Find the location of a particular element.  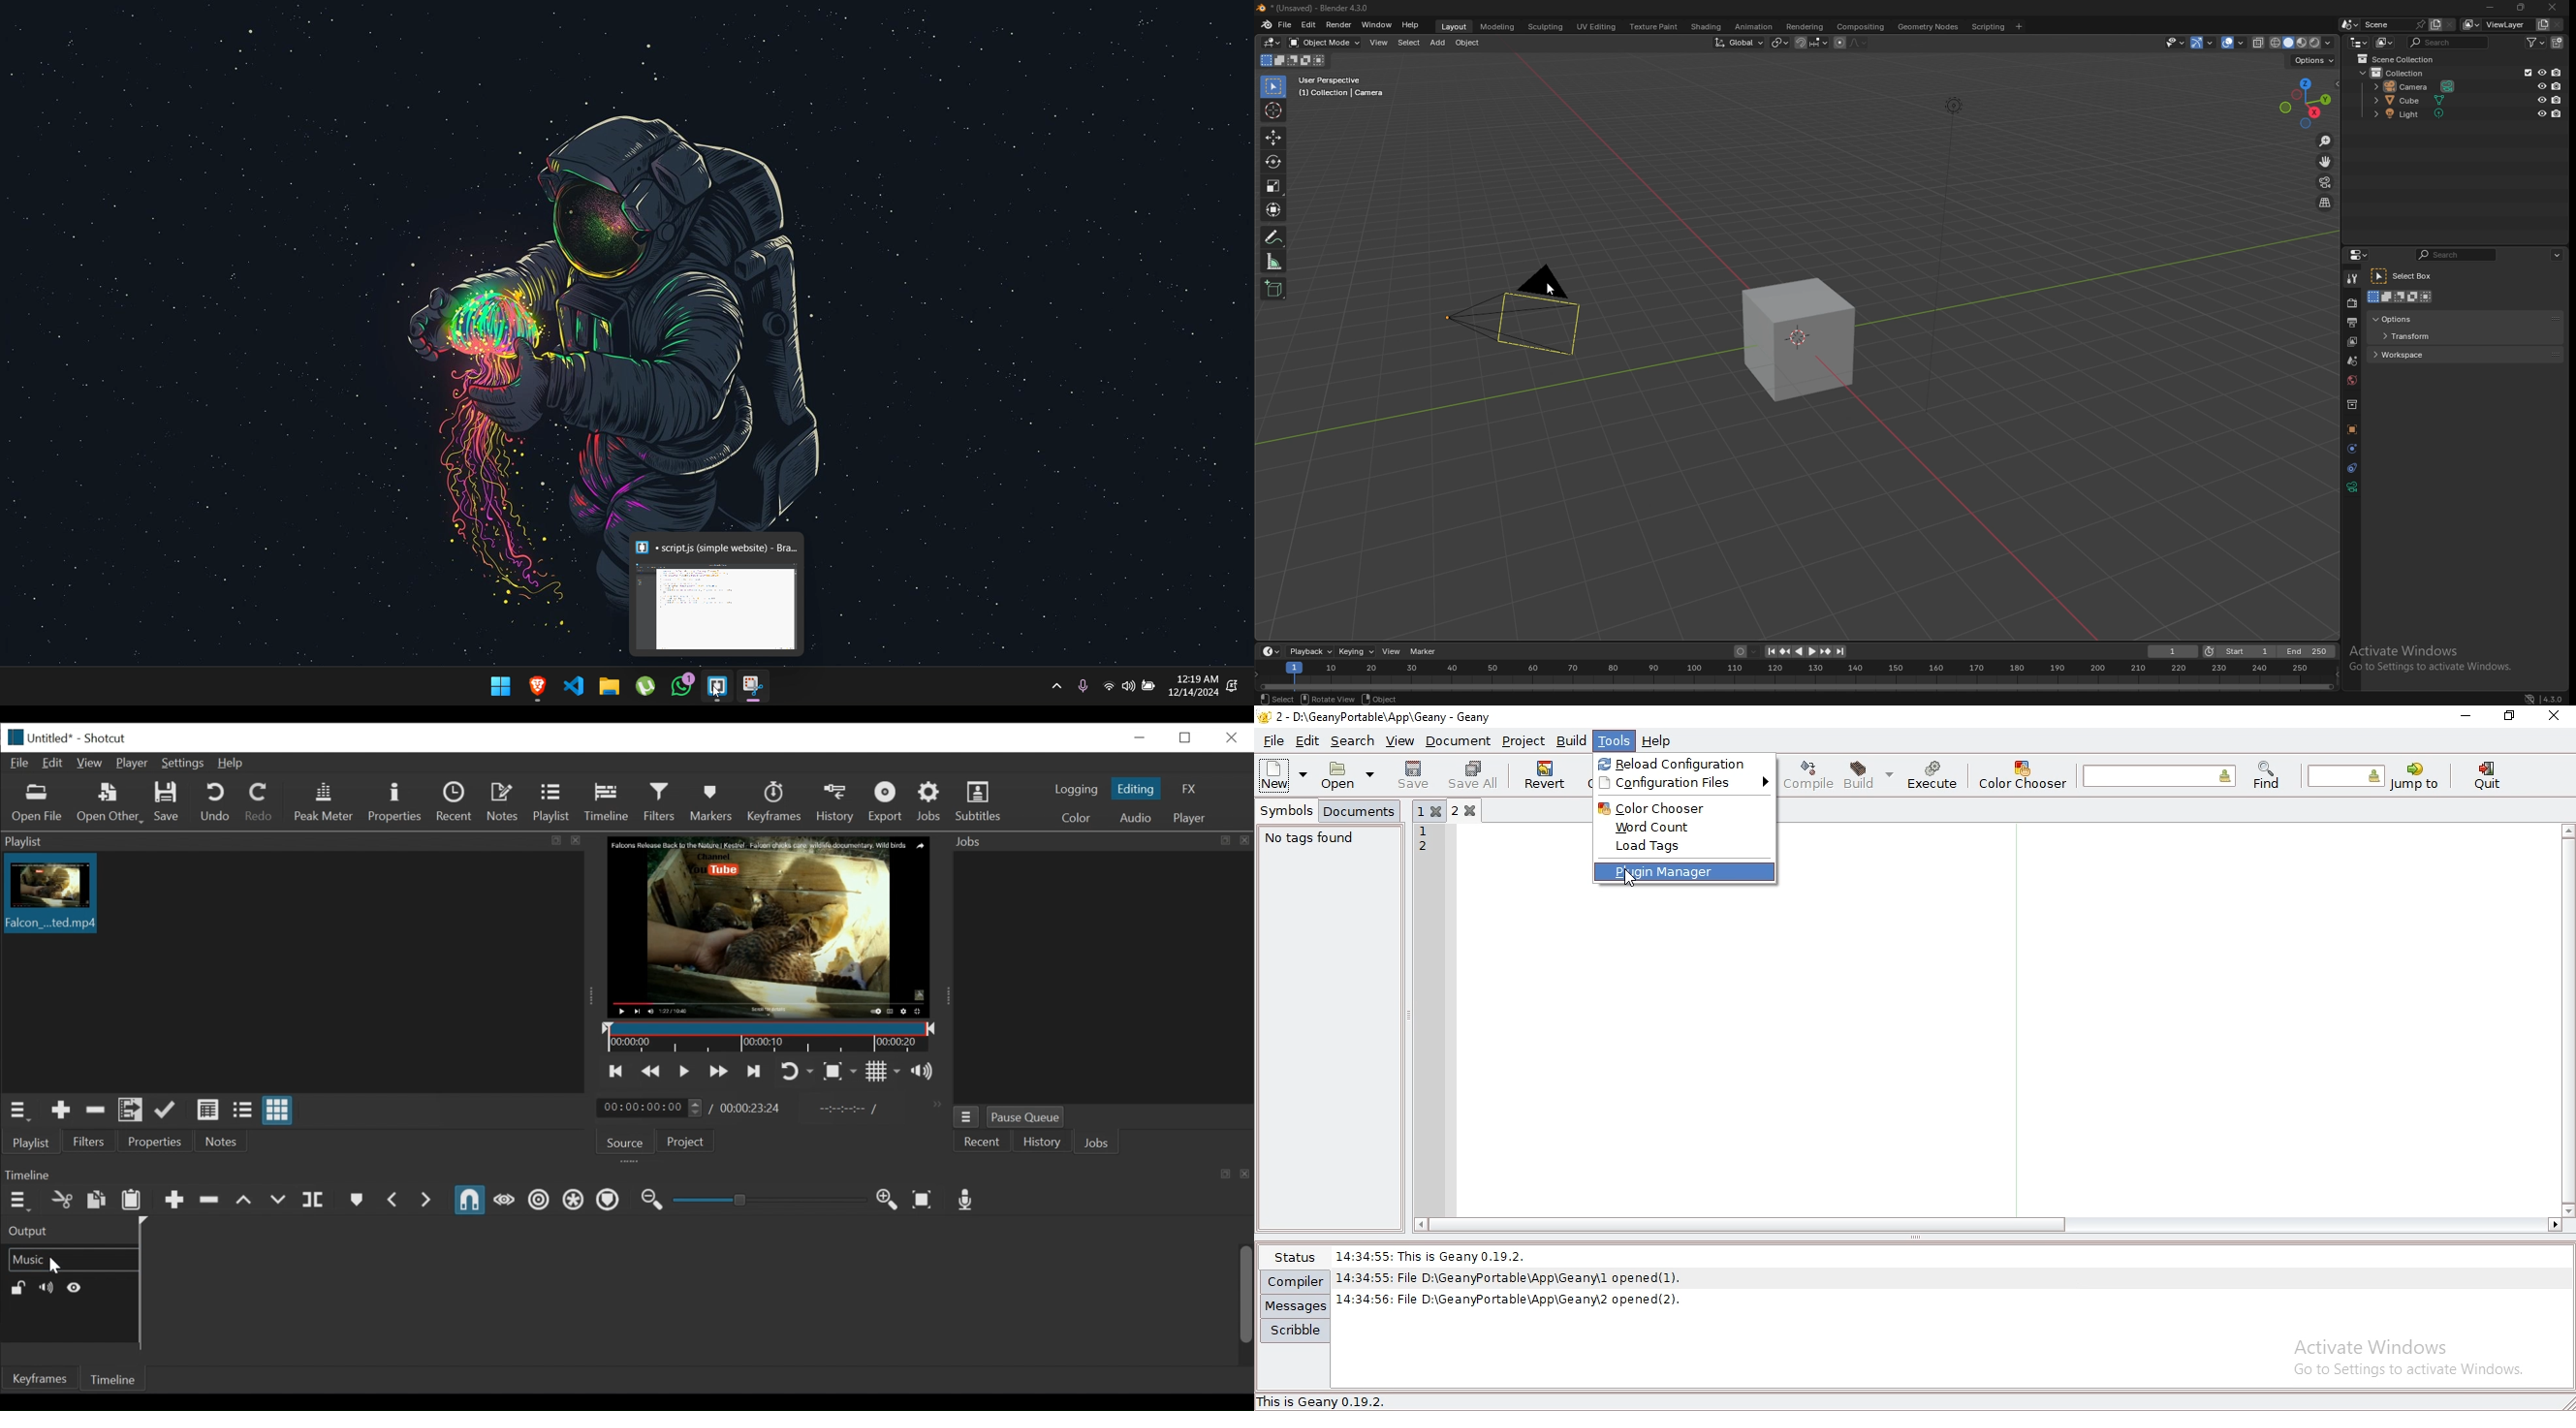

Next Marker is located at coordinates (427, 1201).